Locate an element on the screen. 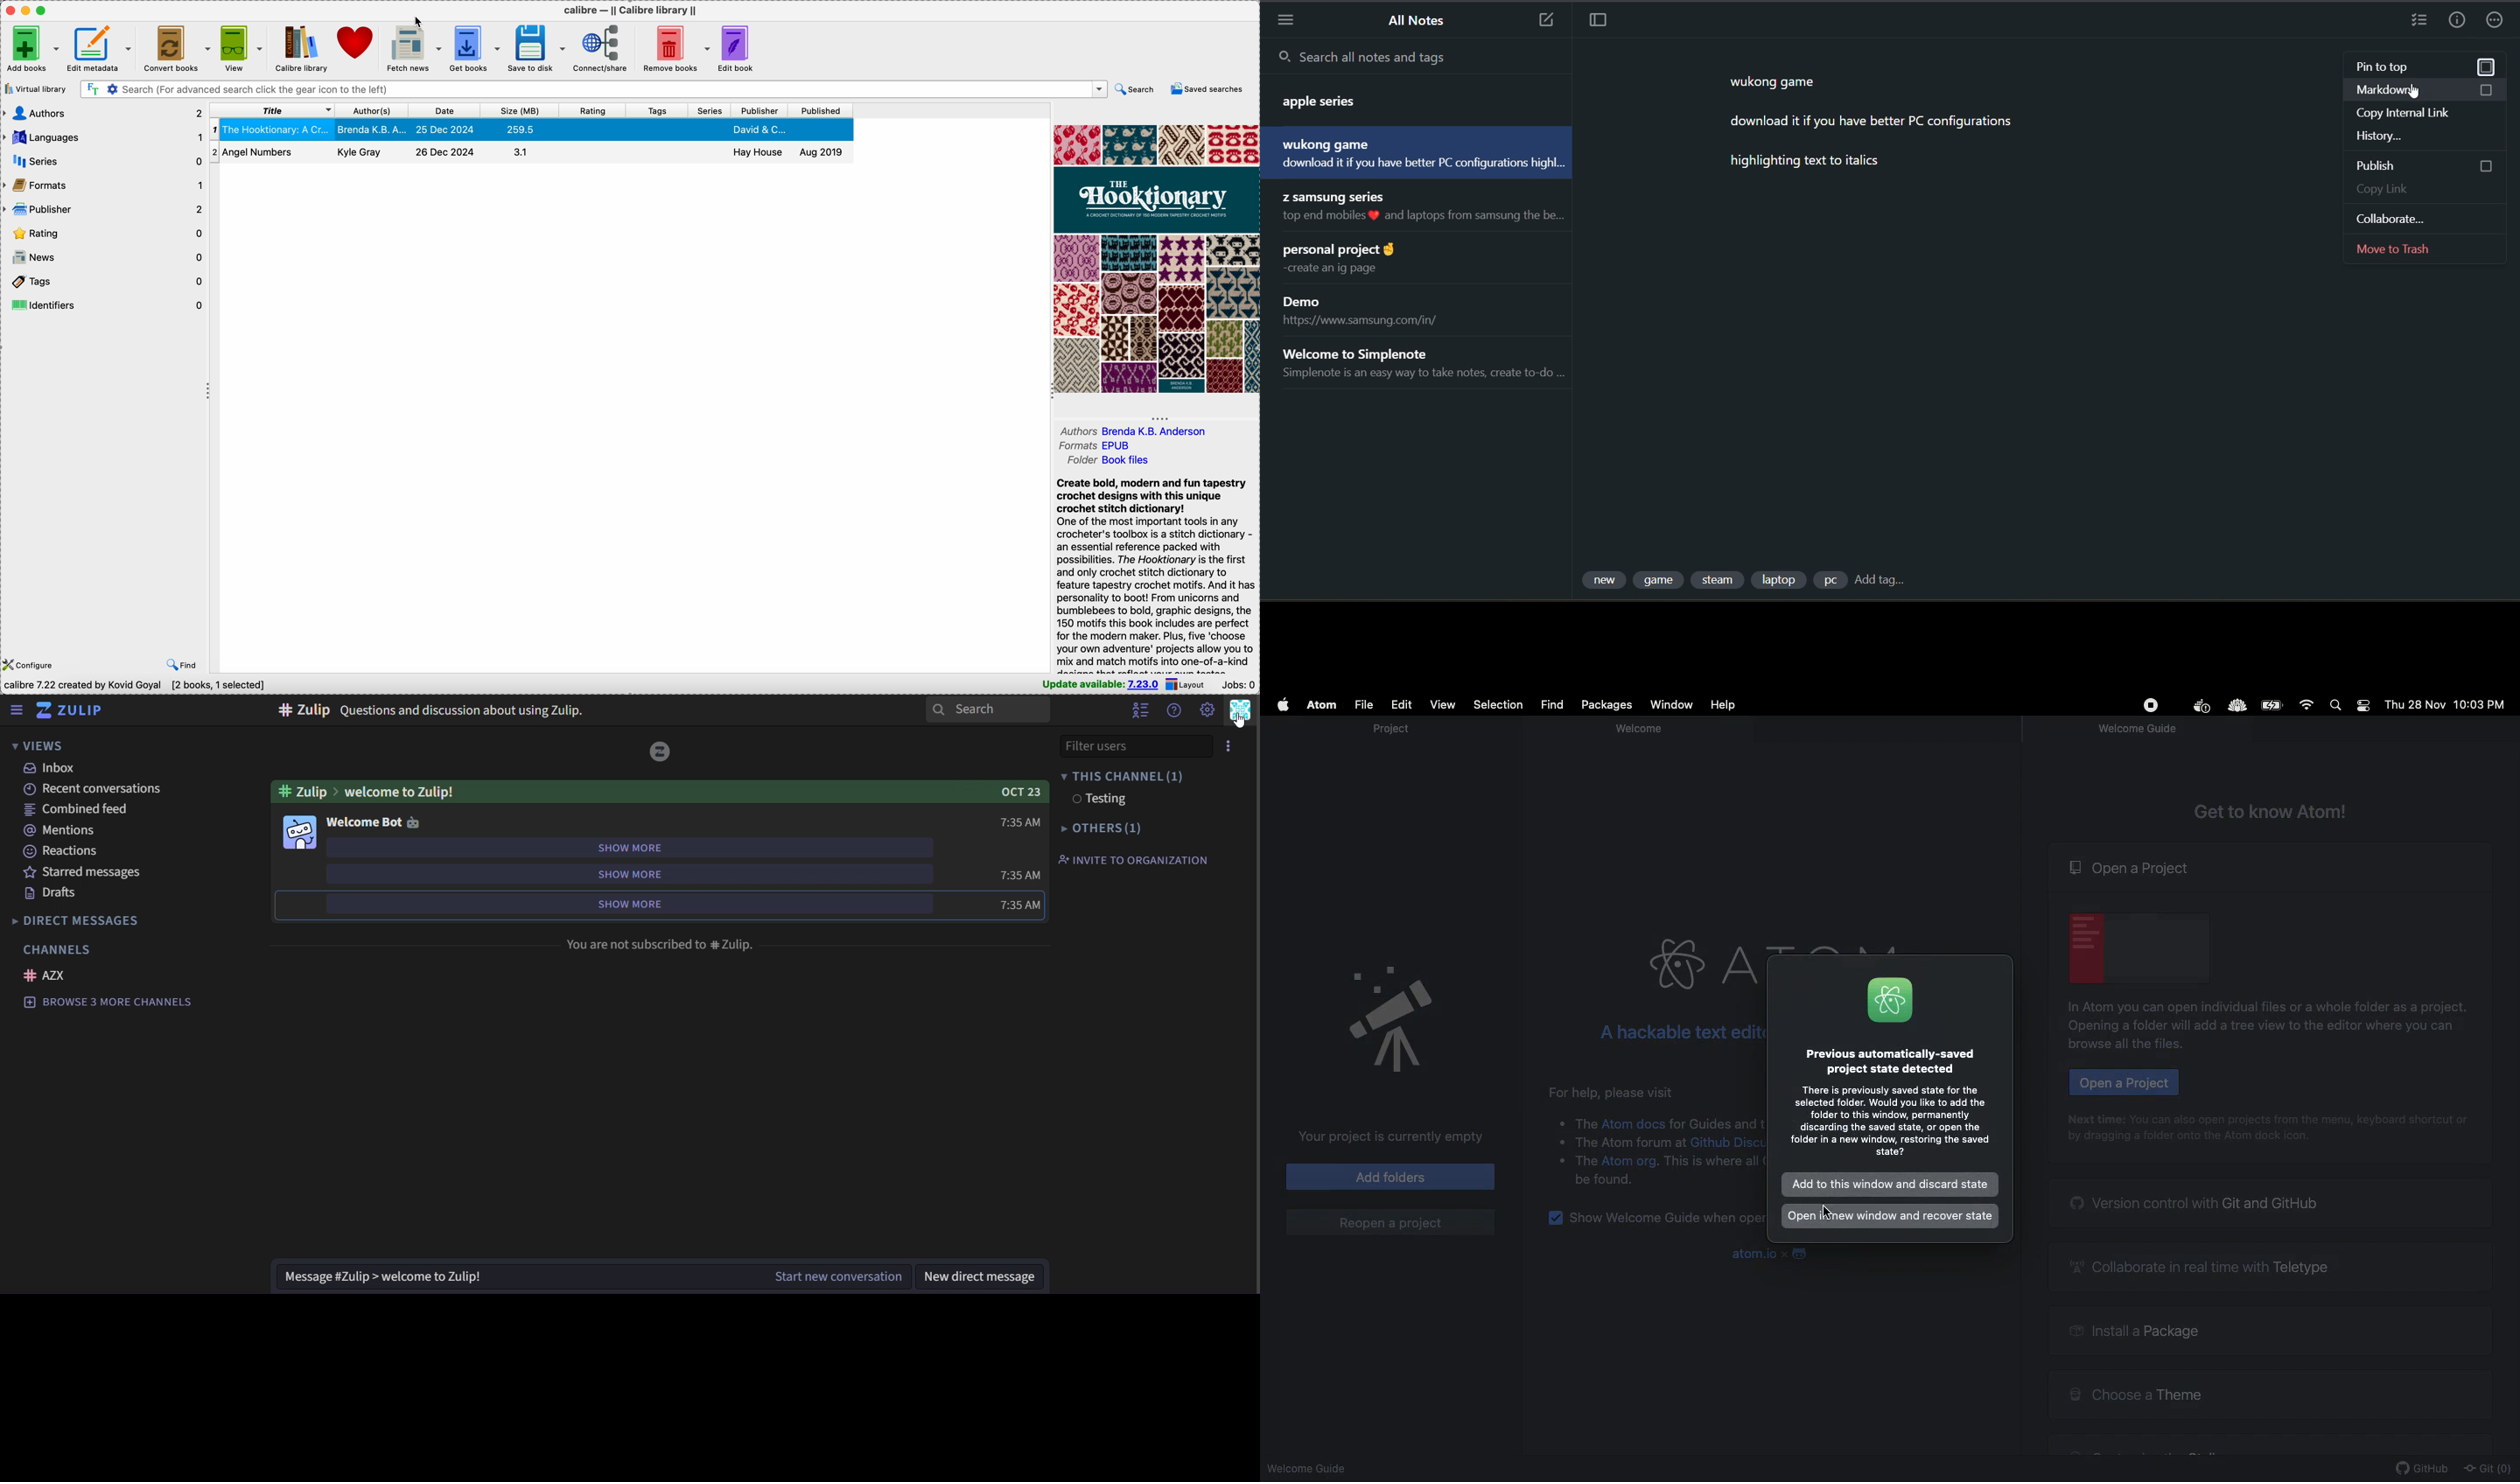 This screenshot has height=1484, width=2520. new direct message is located at coordinates (979, 1276).